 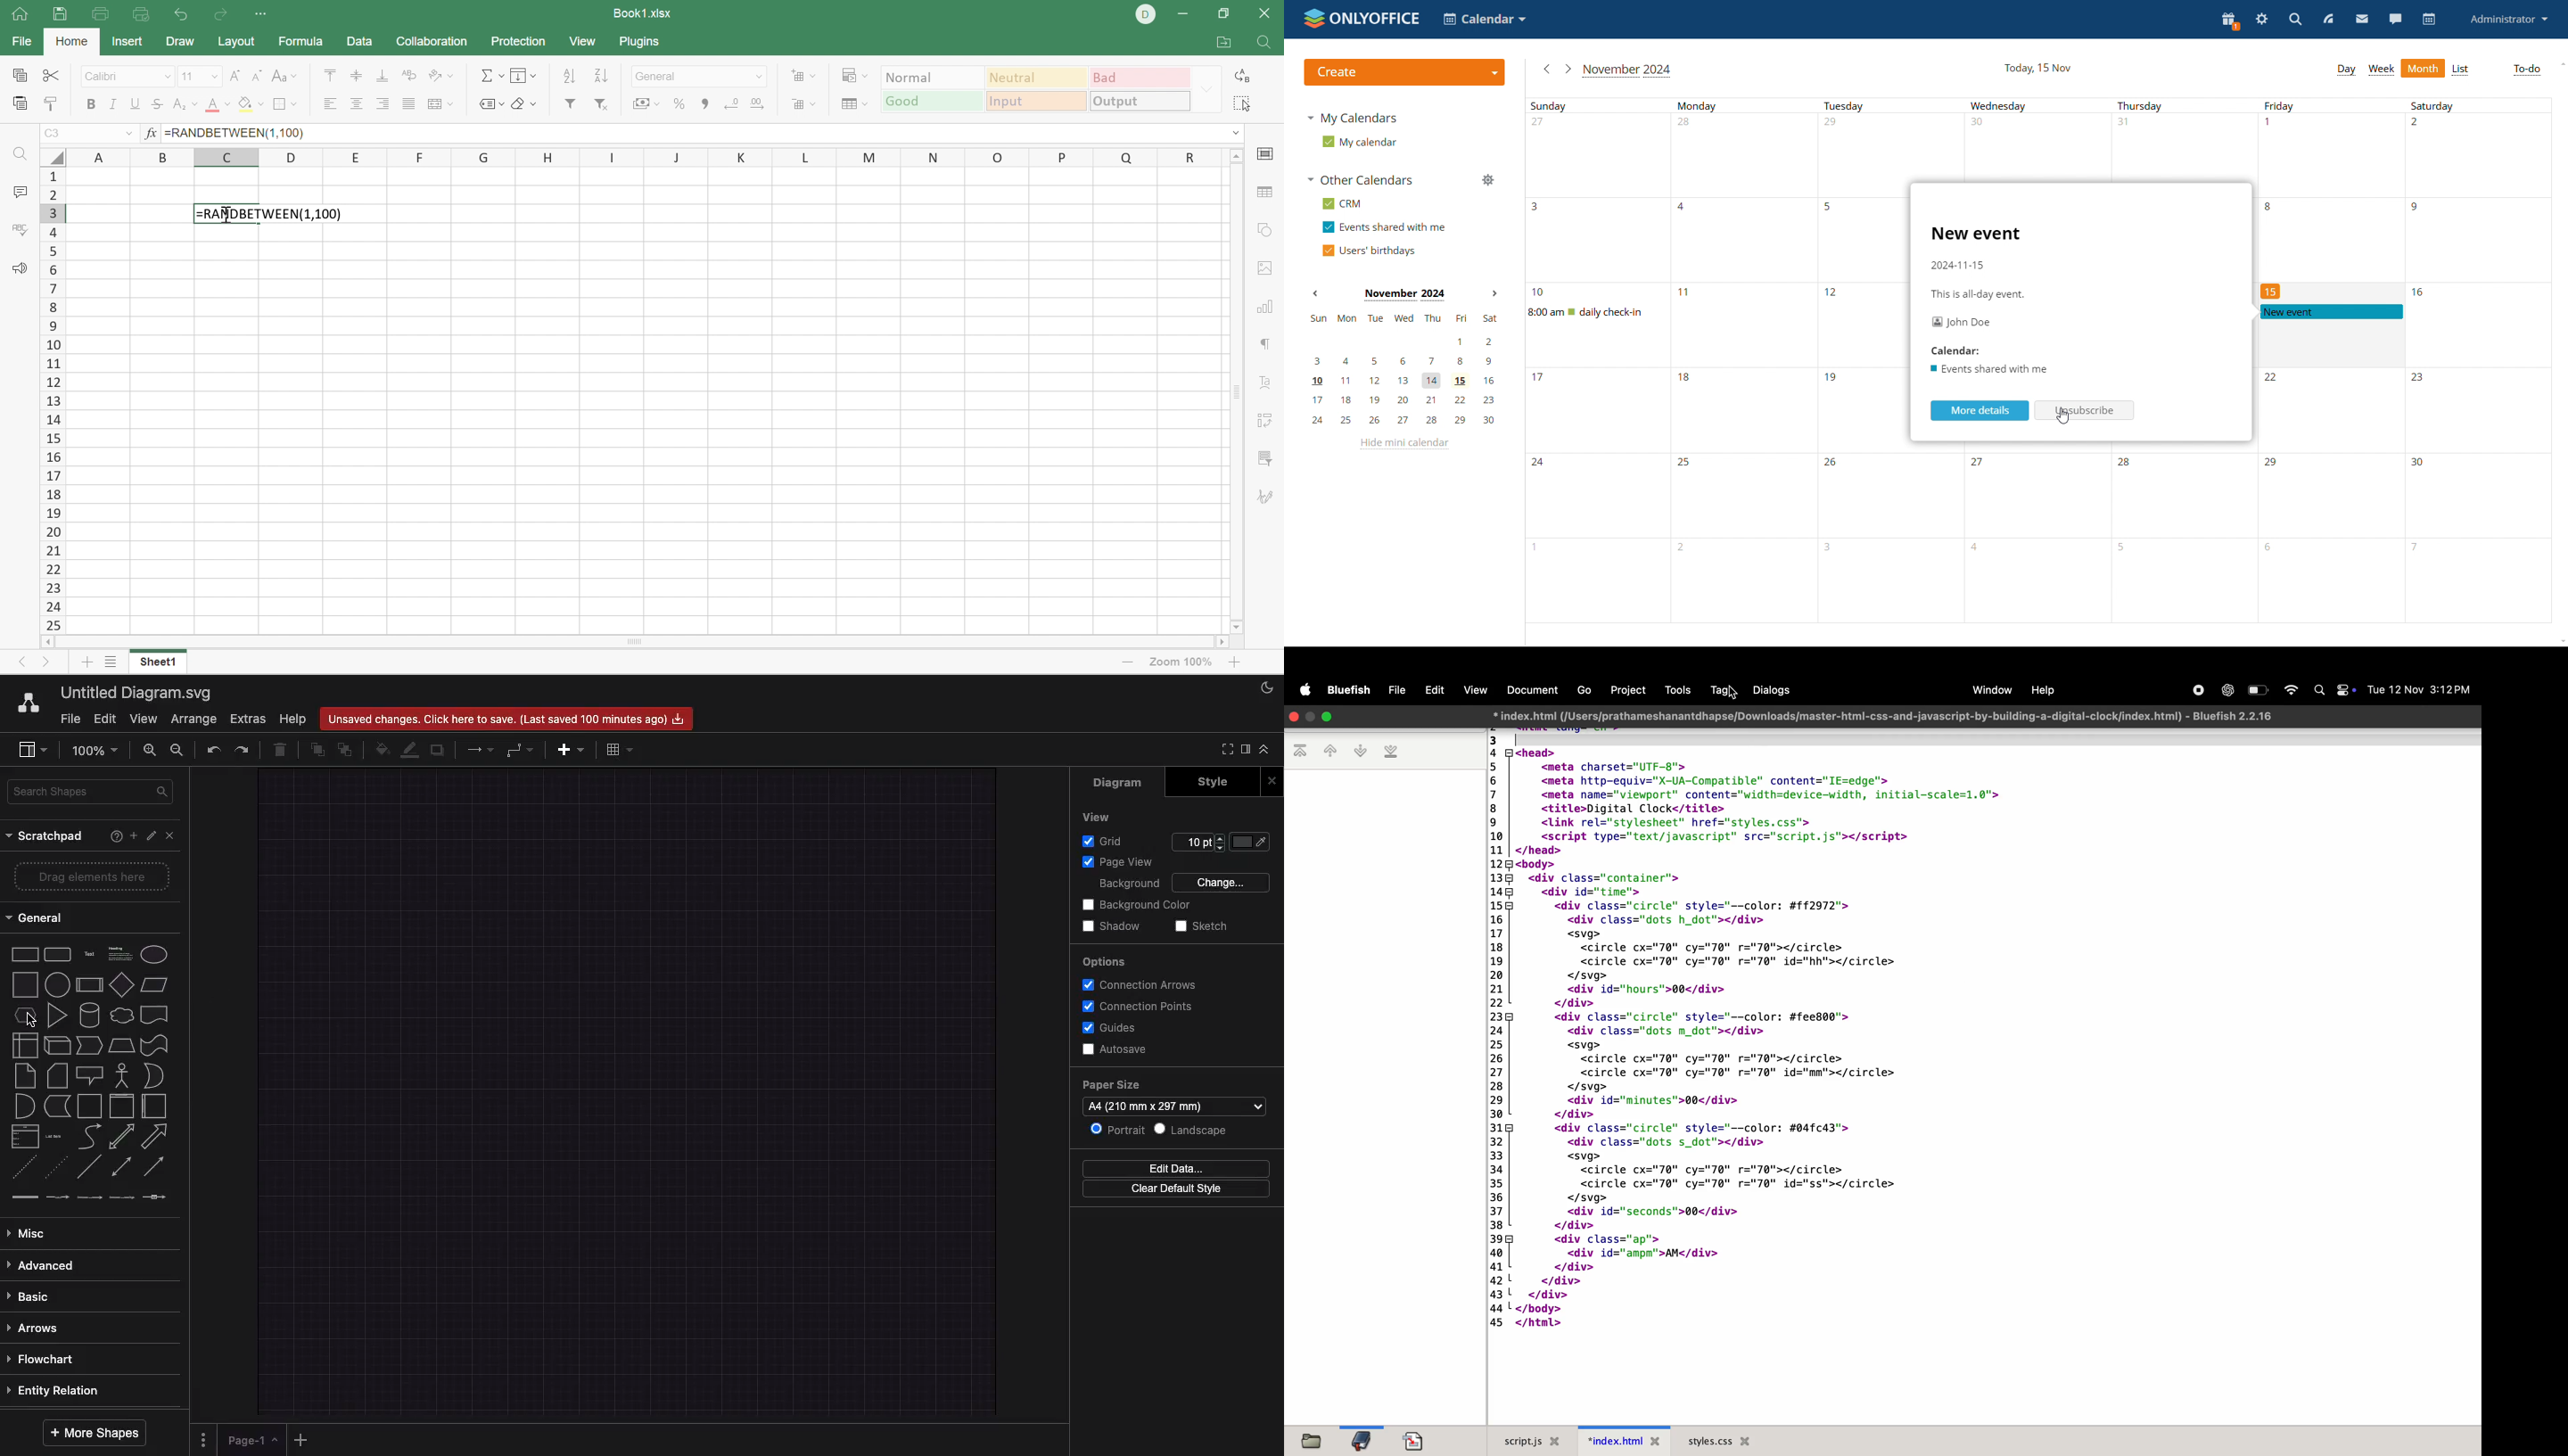 What do you see at coordinates (1255, 841) in the screenshot?
I see `Fill color` at bounding box center [1255, 841].